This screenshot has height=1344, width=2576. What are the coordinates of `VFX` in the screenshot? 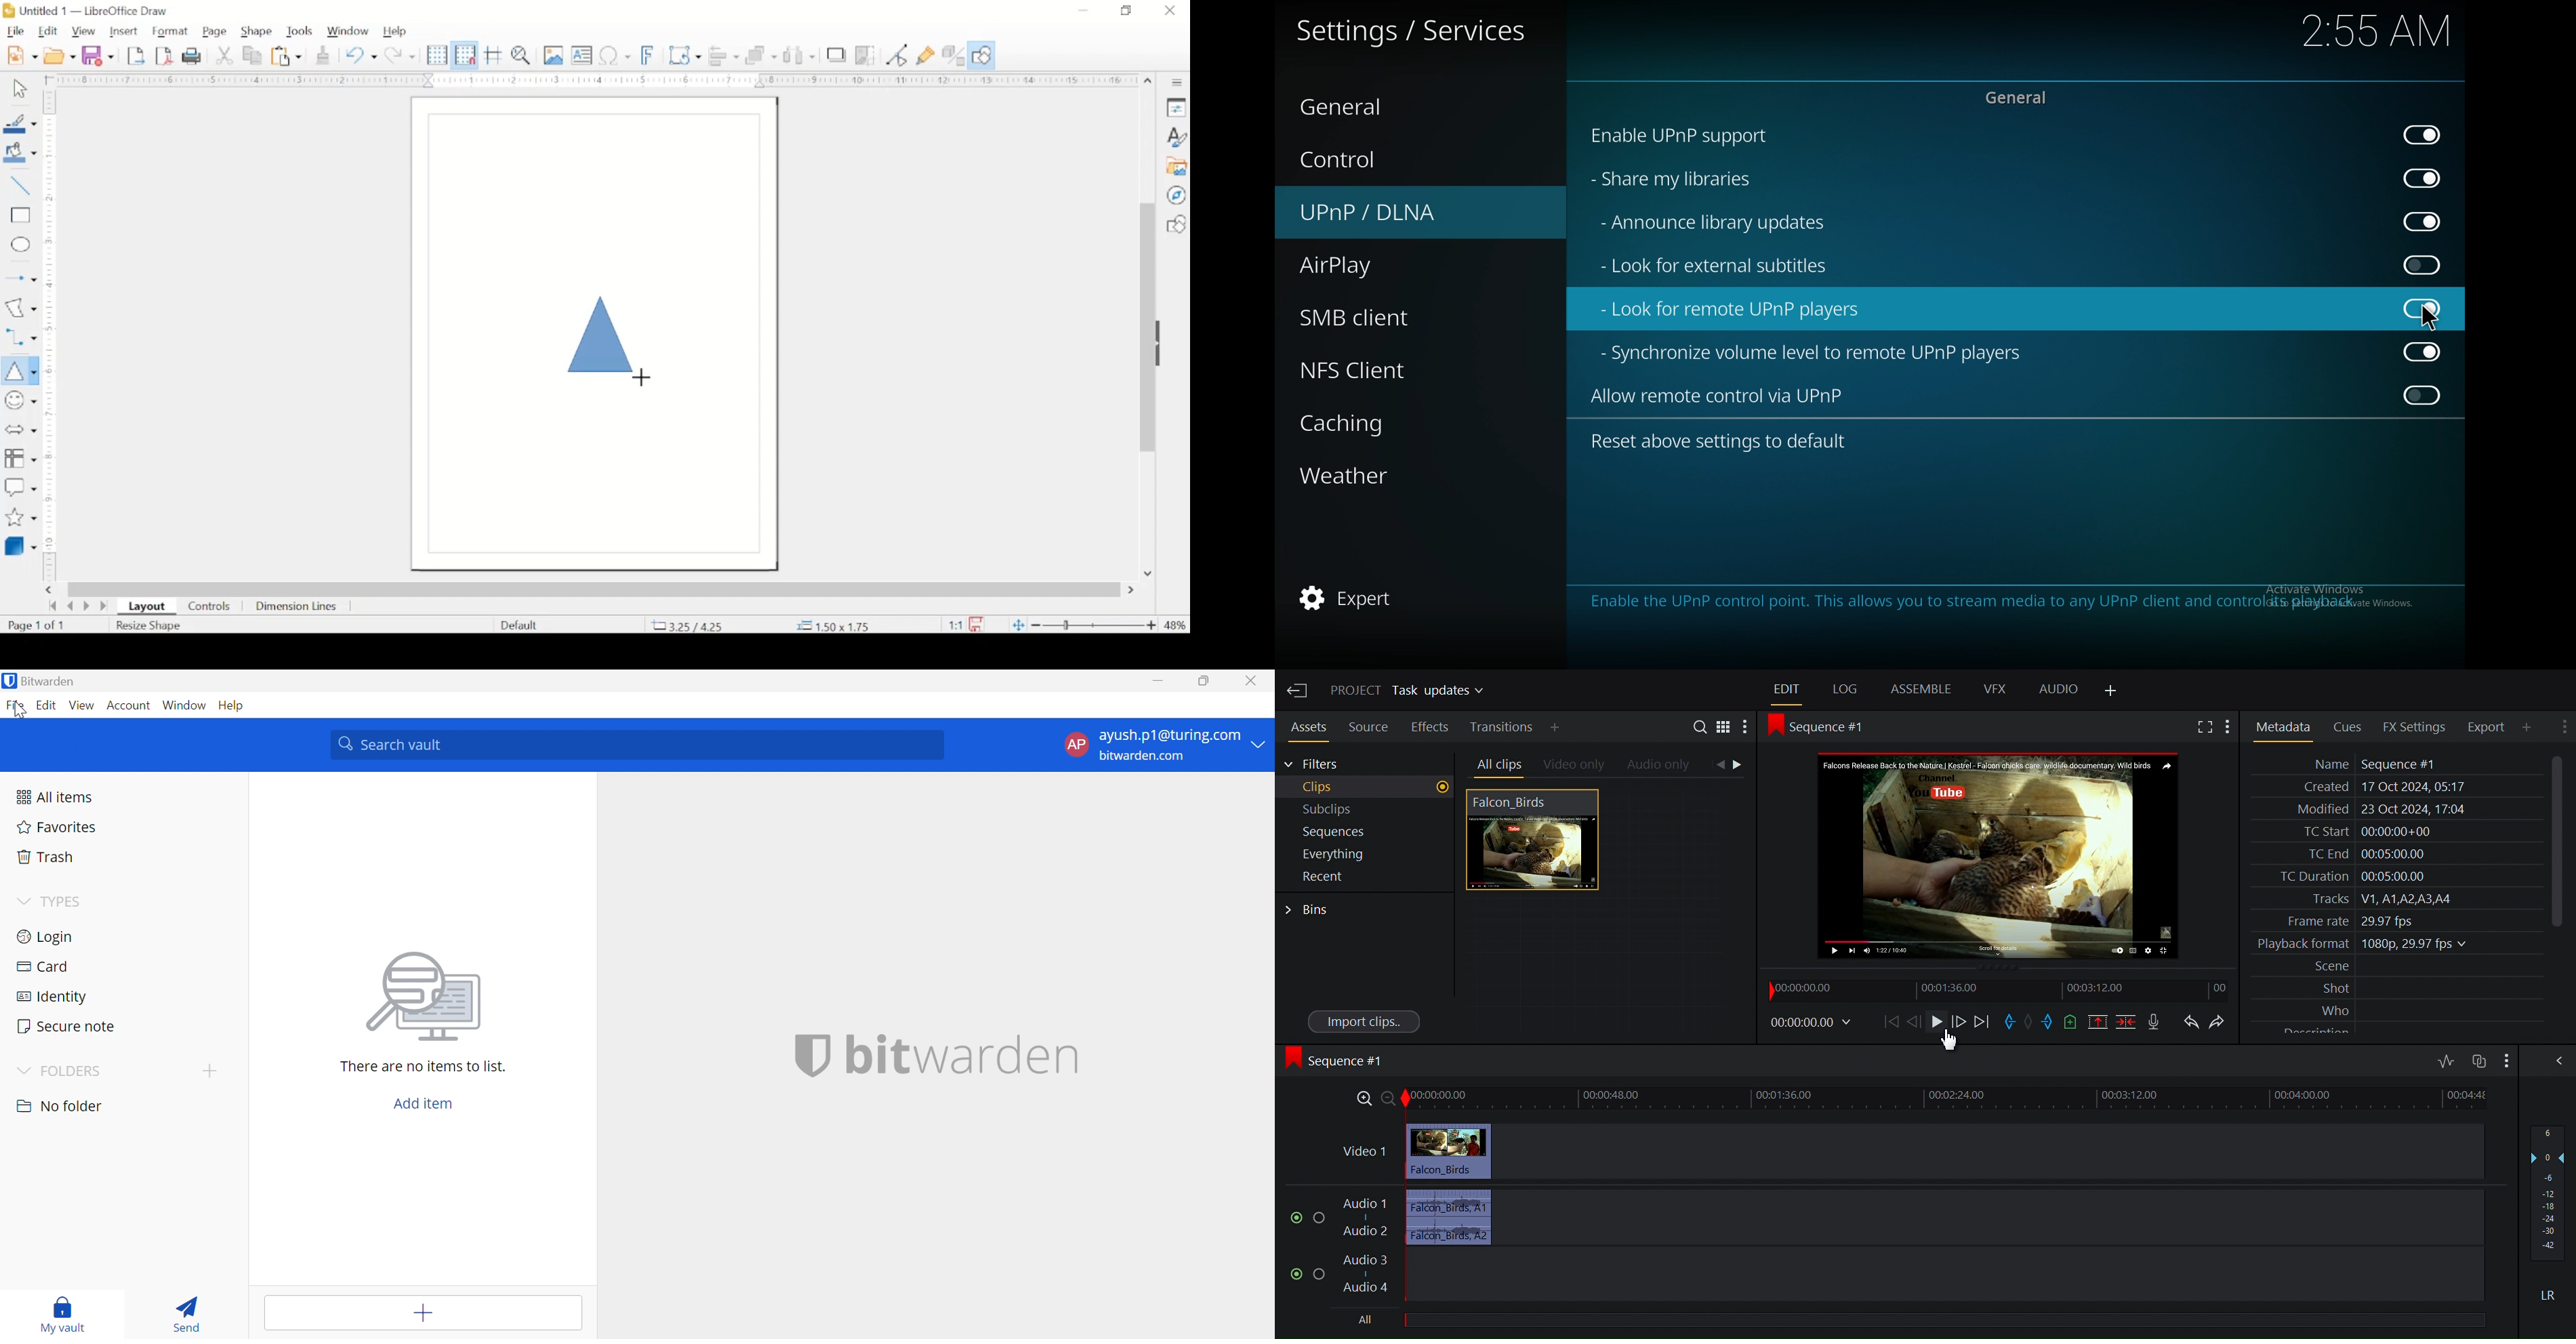 It's located at (1996, 688).